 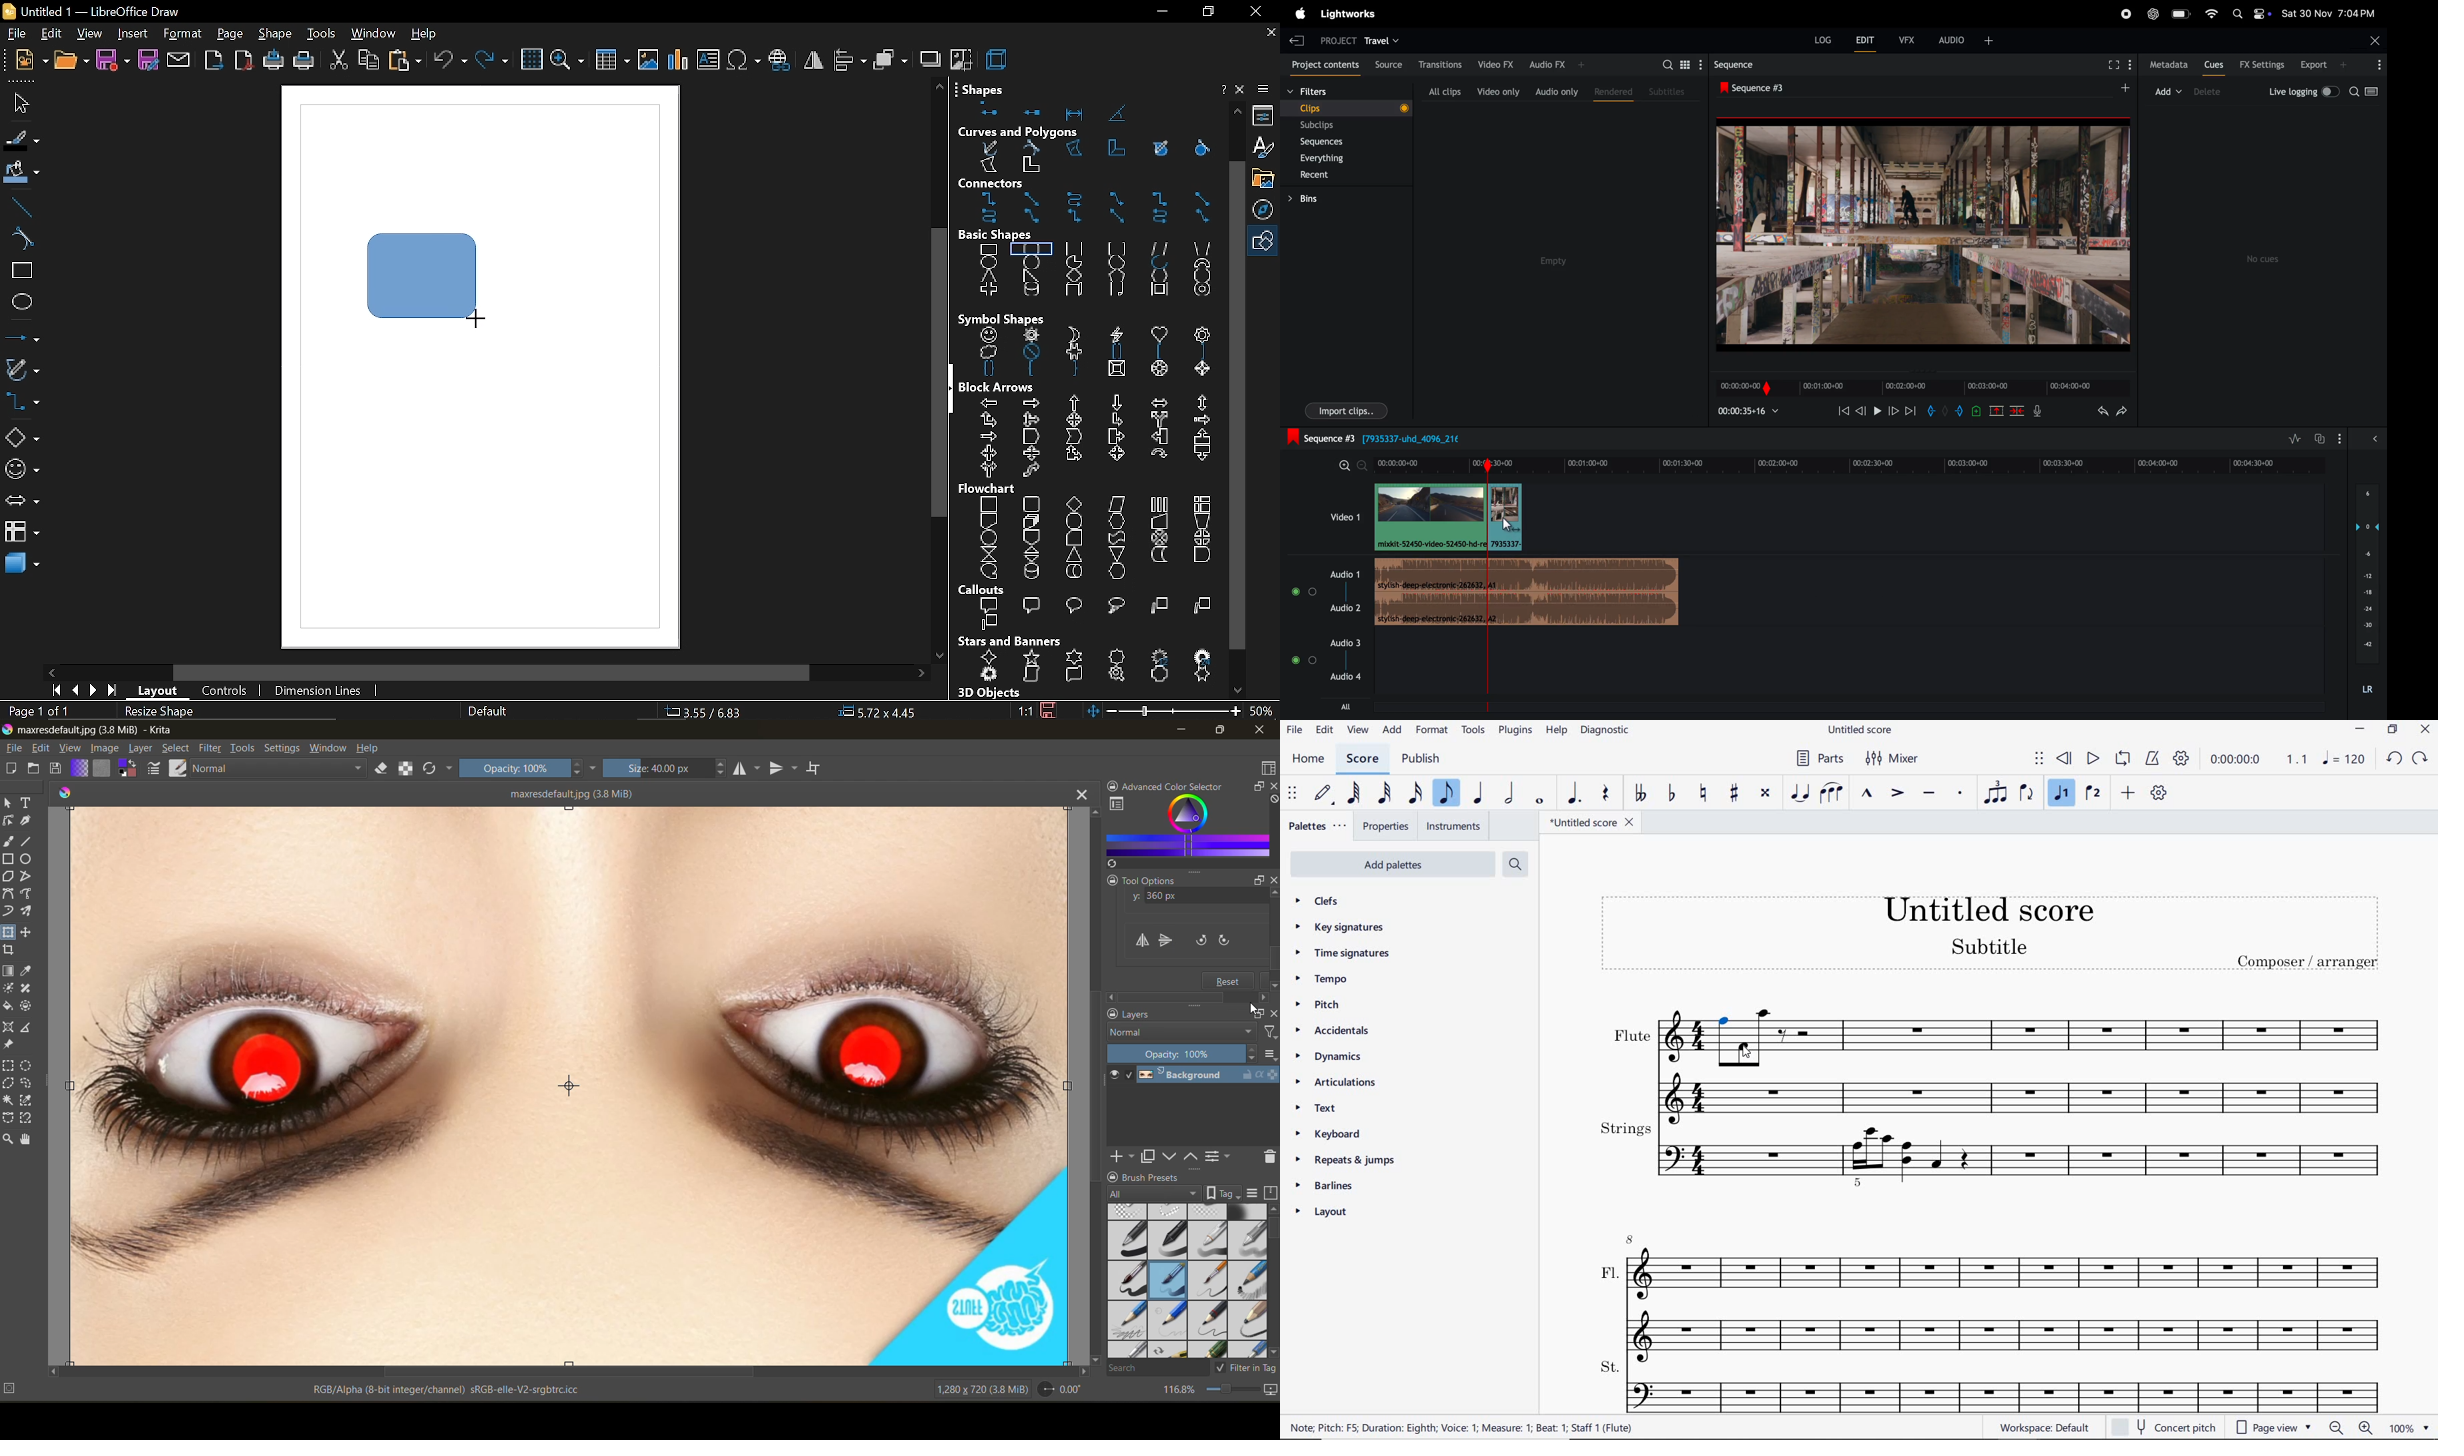 What do you see at coordinates (20, 565) in the screenshot?
I see `3d shapes` at bounding box center [20, 565].